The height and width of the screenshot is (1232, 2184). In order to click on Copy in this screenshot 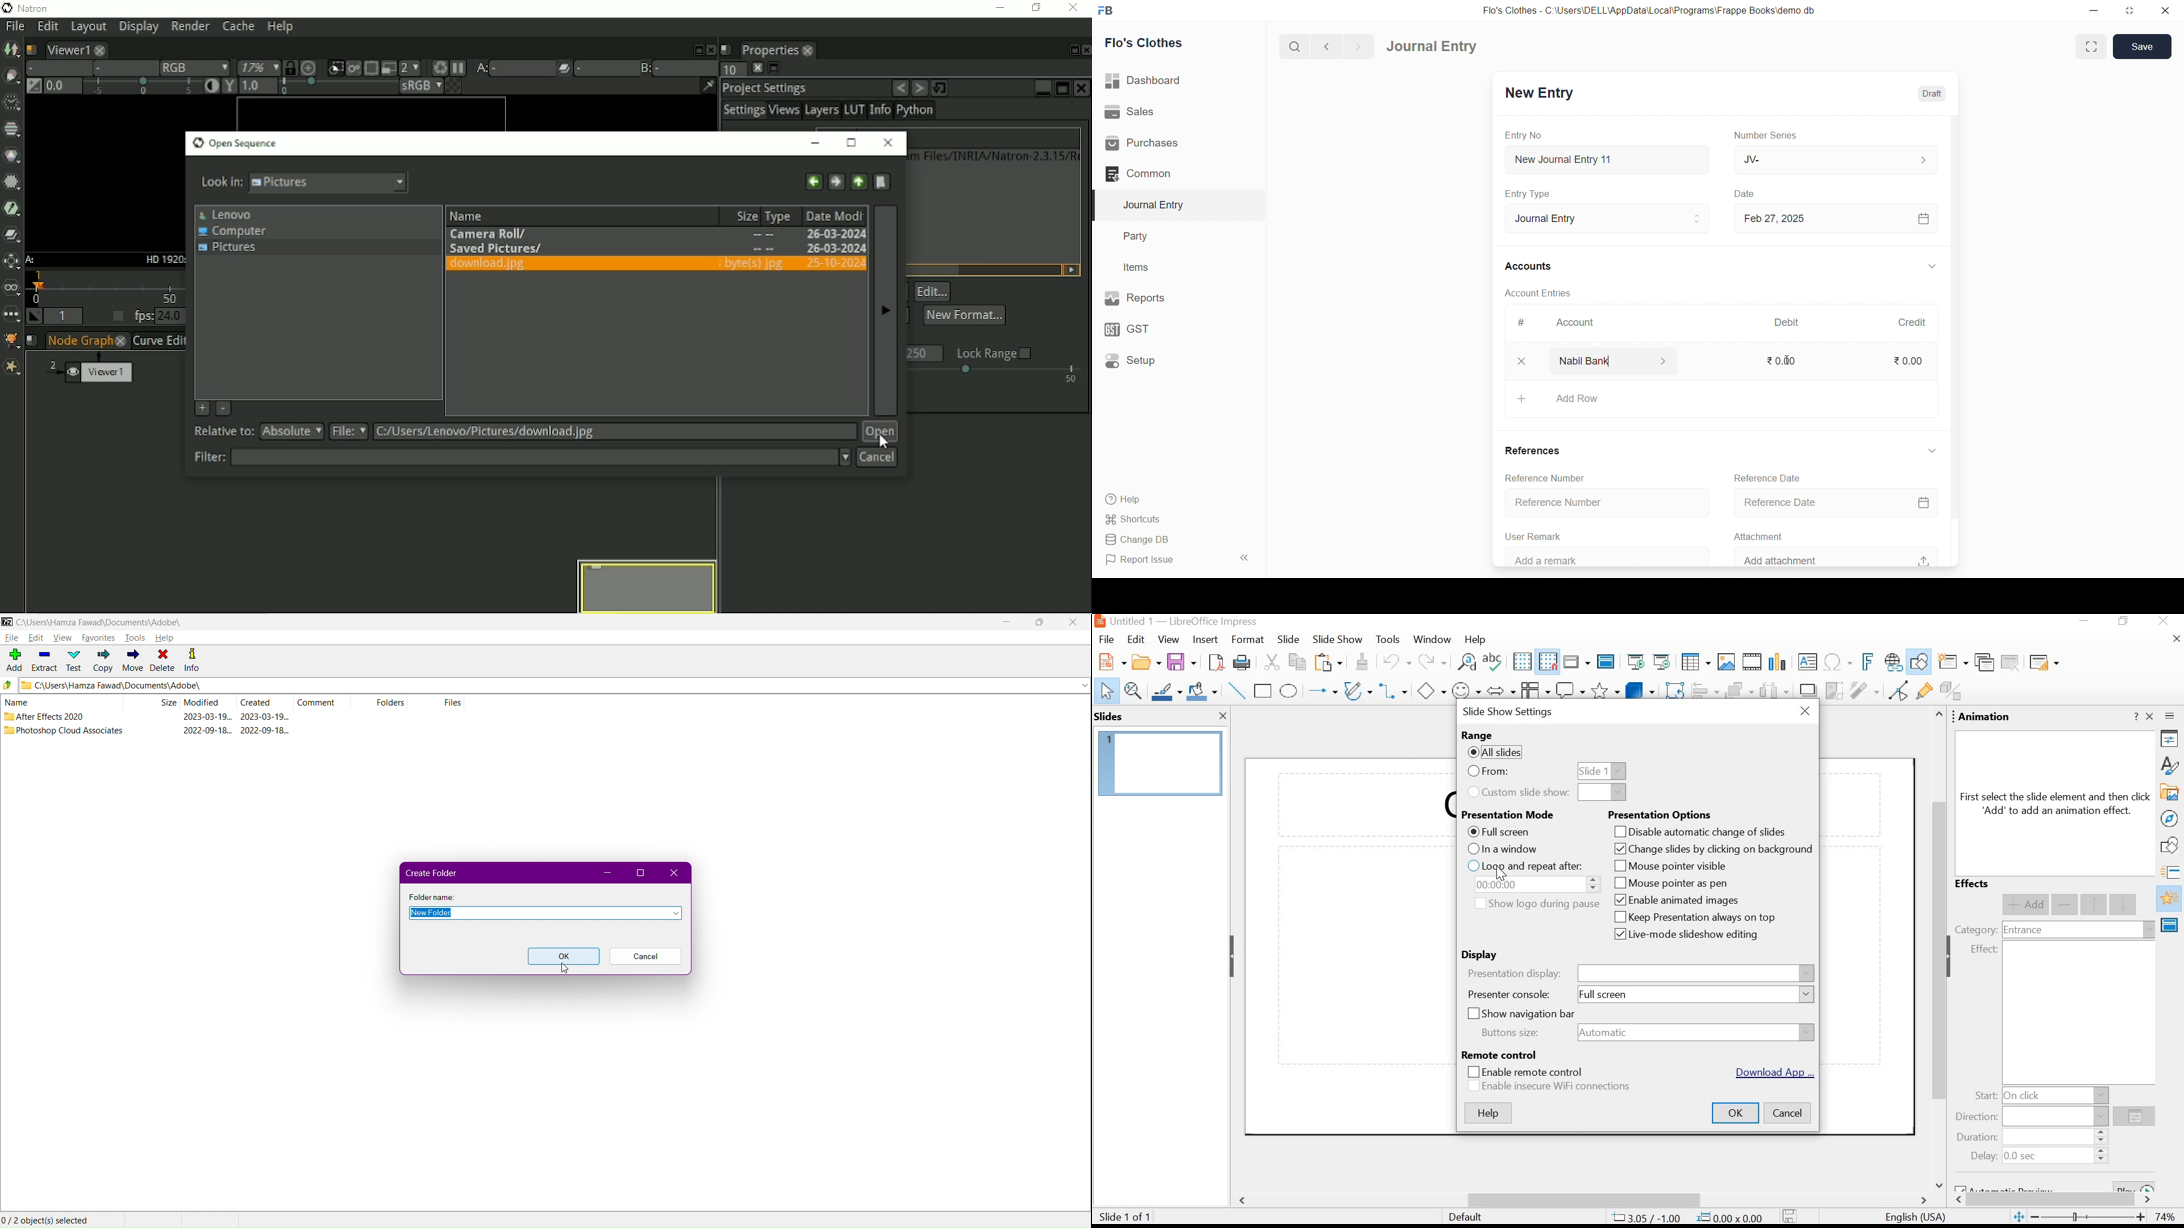, I will do `click(101, 661)`.